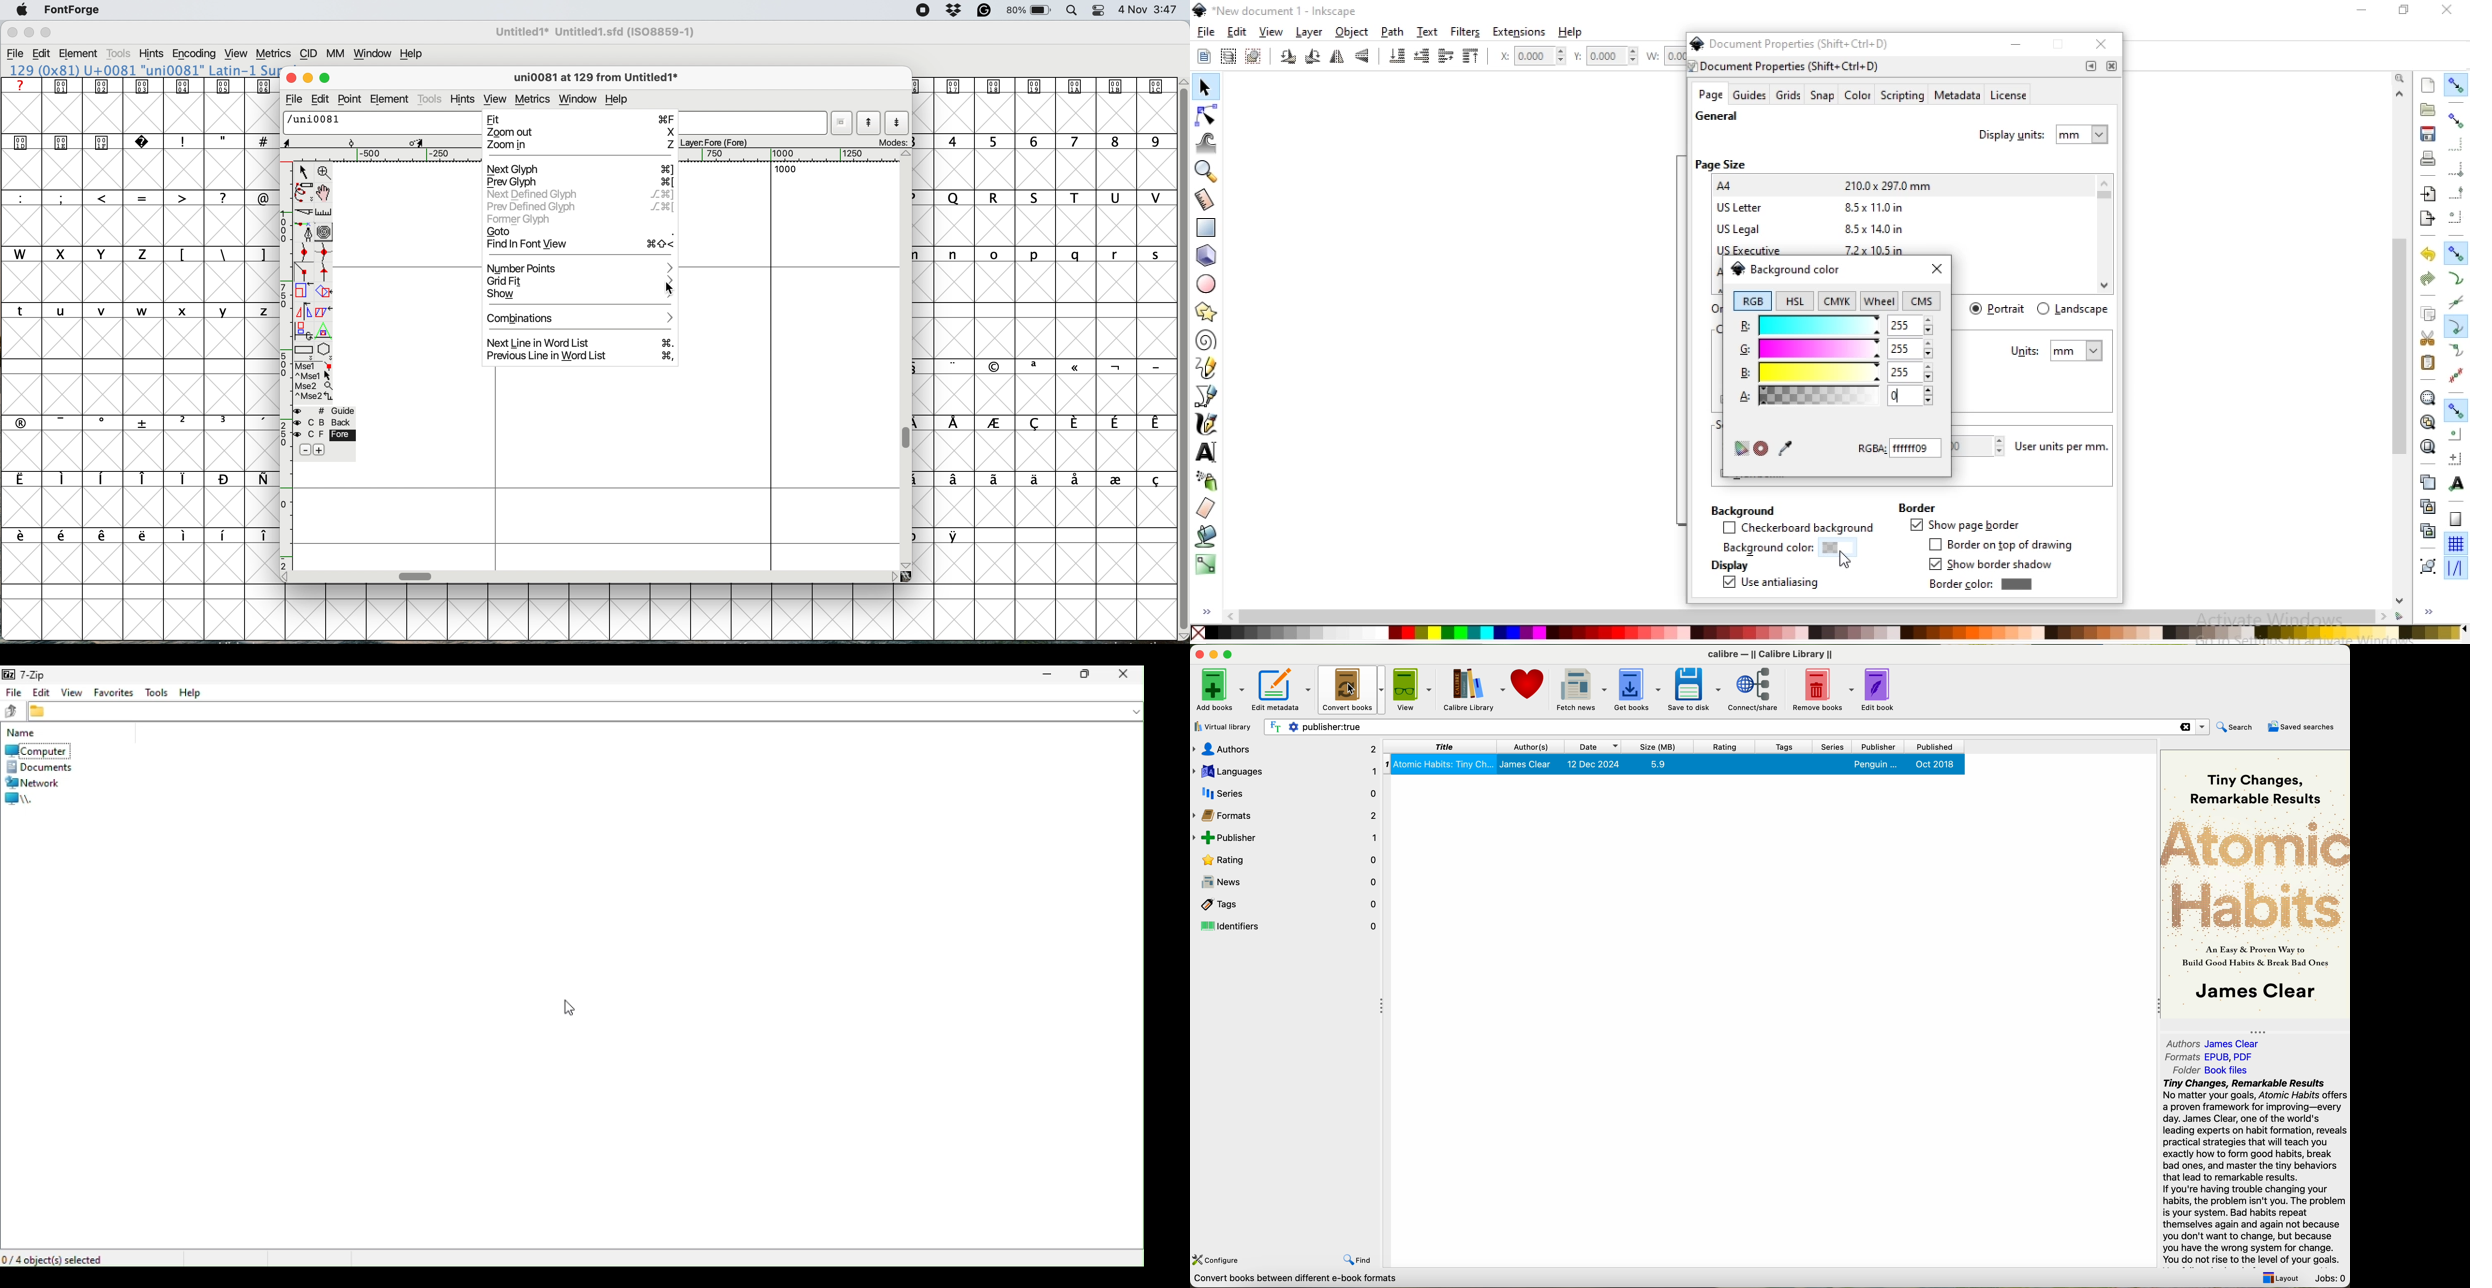 The height and width of the screenshot is (1288, 2492). What do you see at coordinates (2302, 727) in the screenshot?
I see `saved searches` at bounding box center [2302, 727].